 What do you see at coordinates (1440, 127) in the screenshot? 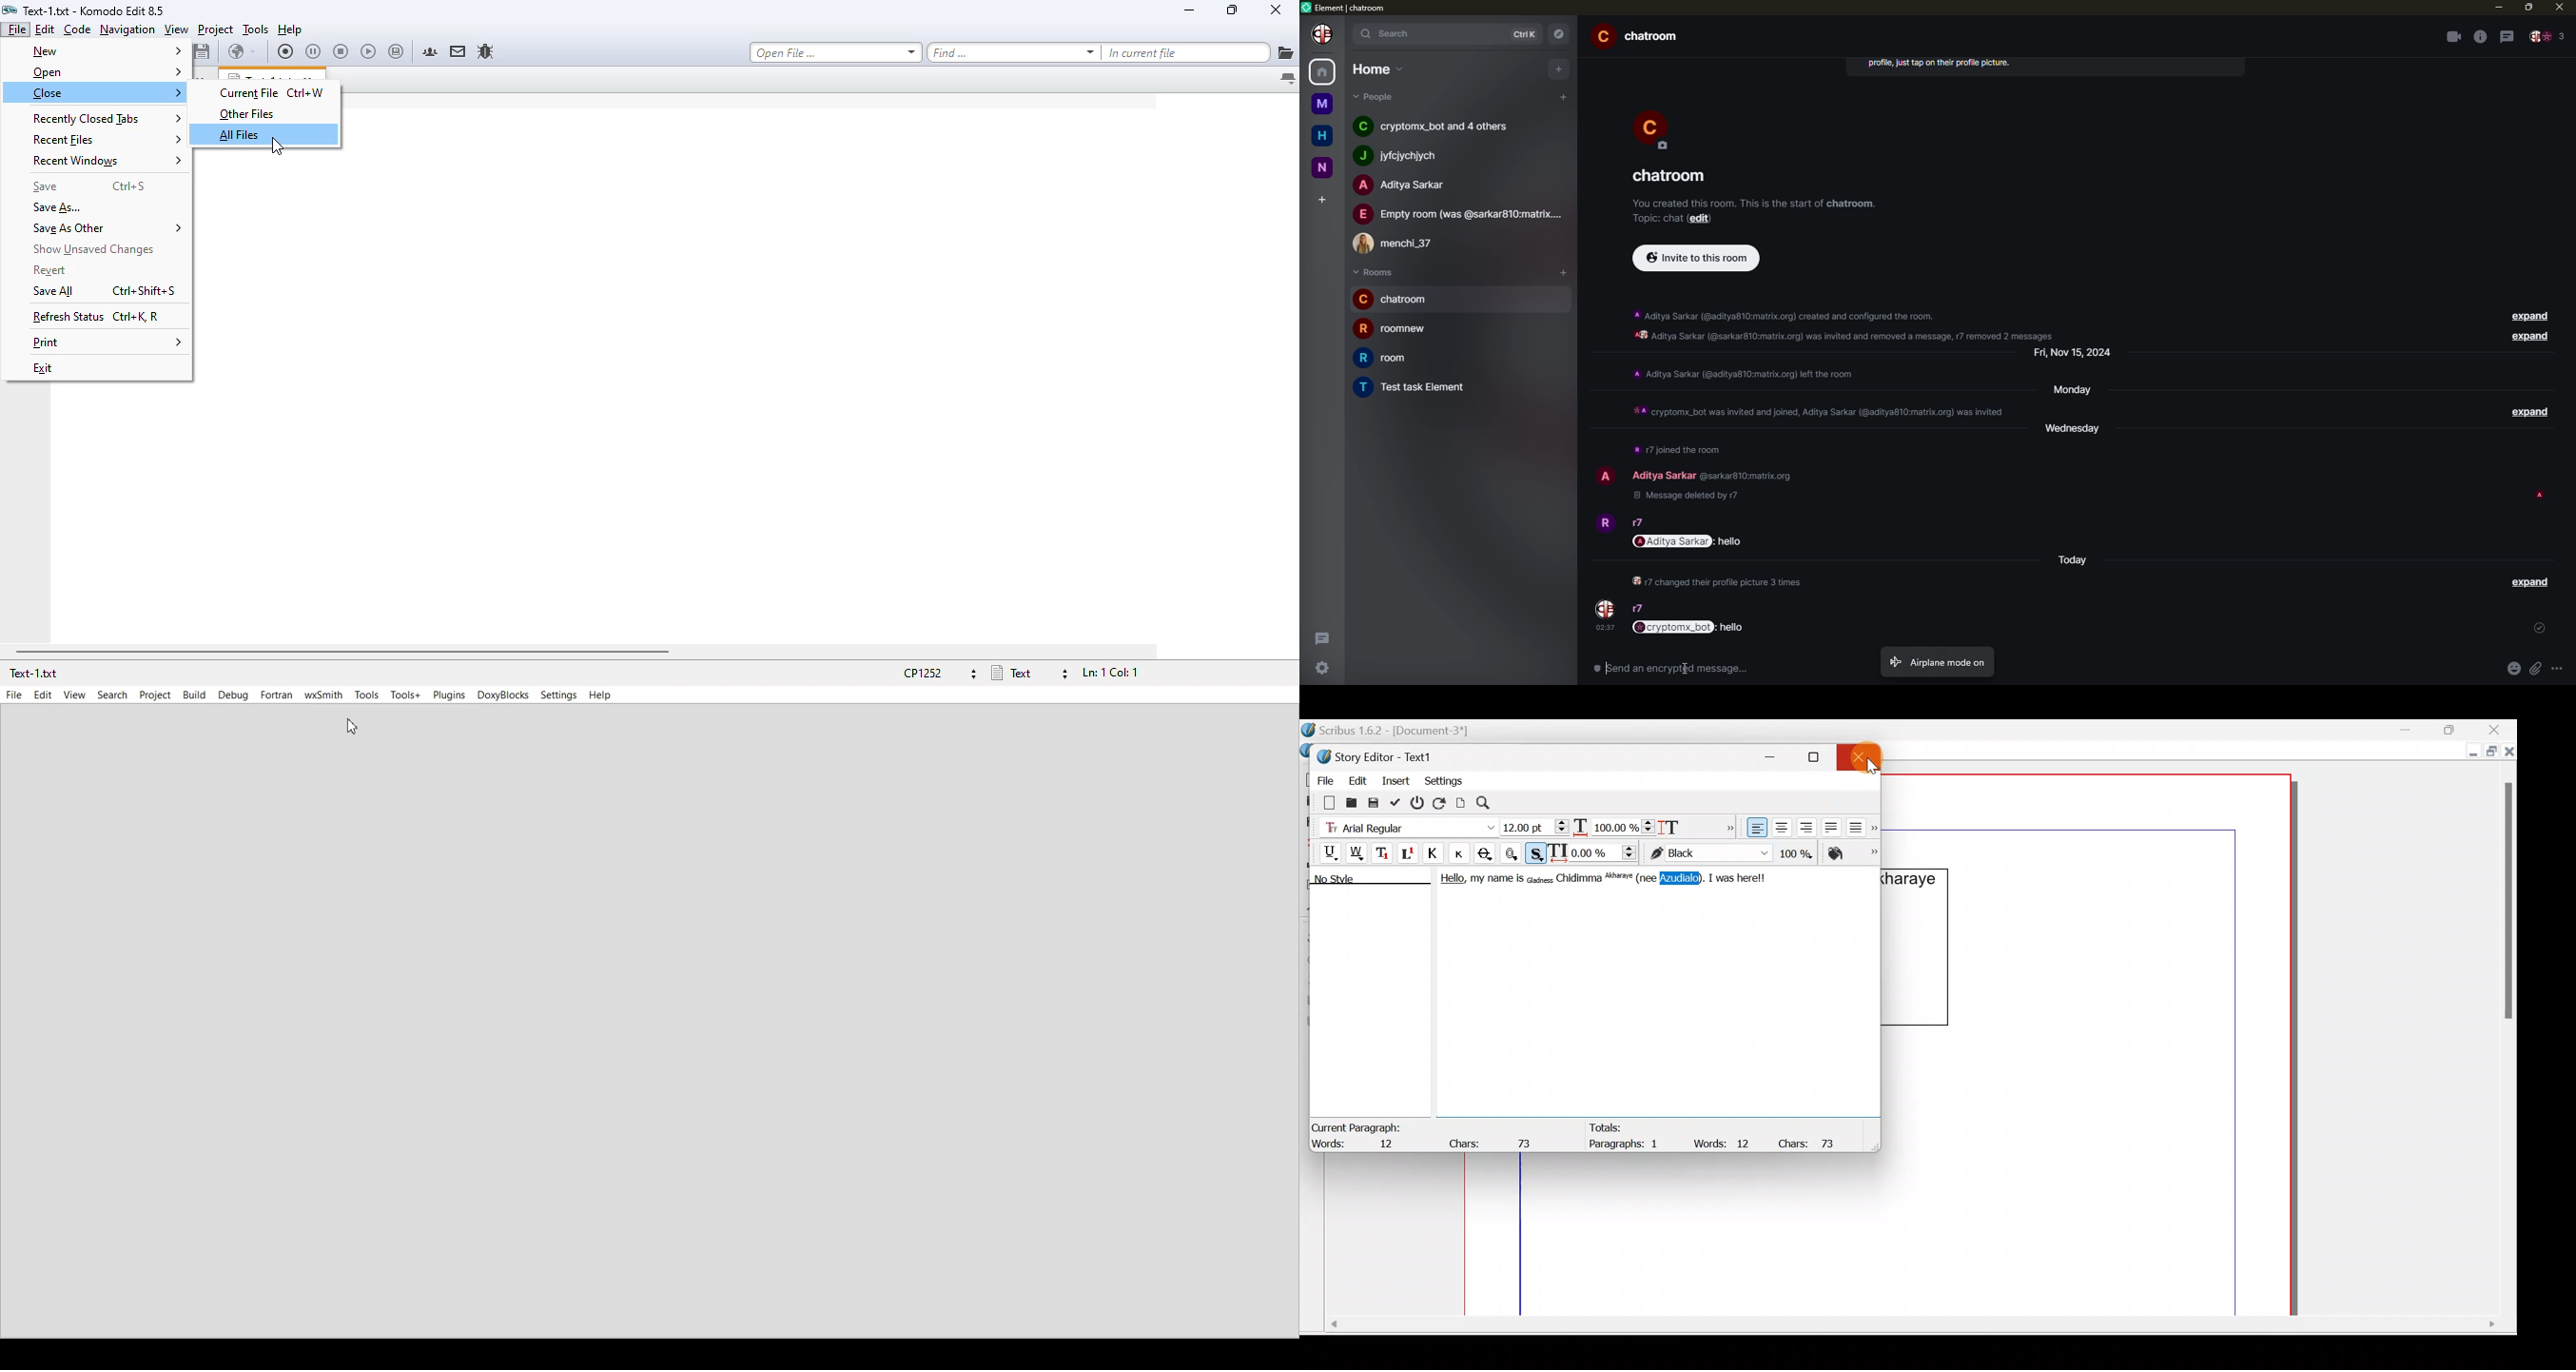
I see `people` at bounding box center [1440, 127].